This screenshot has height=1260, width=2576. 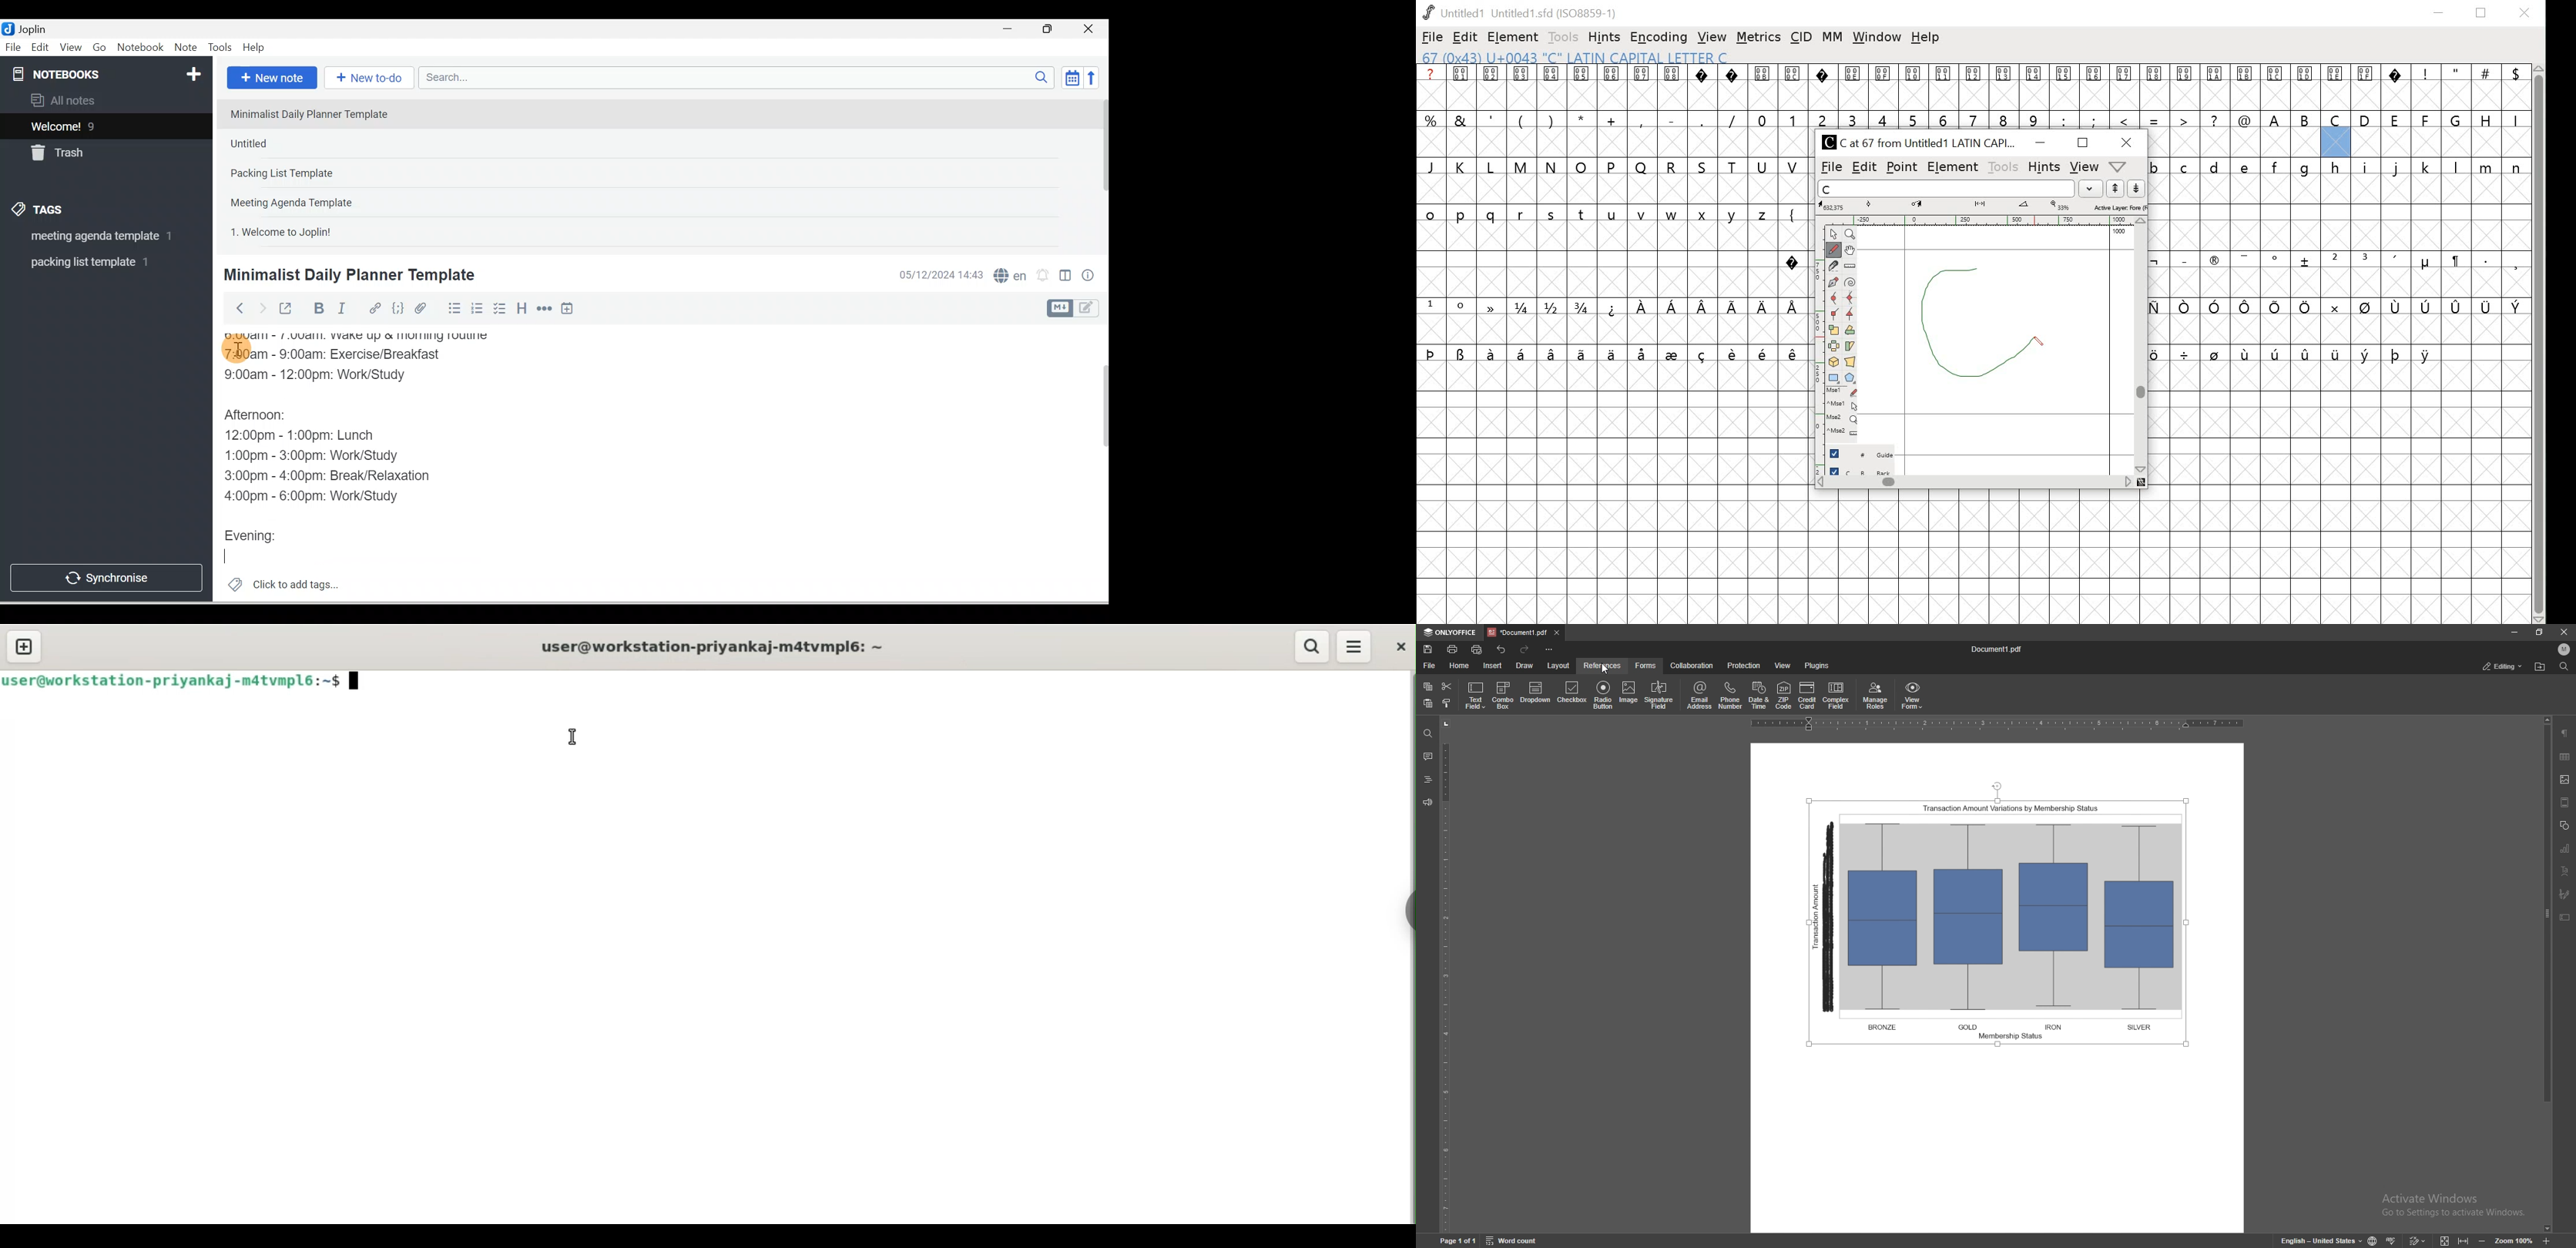 What do you see at coordinates (499, 309) in the screenshot?
I see `Checkbox` at bounding box center [499, 309].